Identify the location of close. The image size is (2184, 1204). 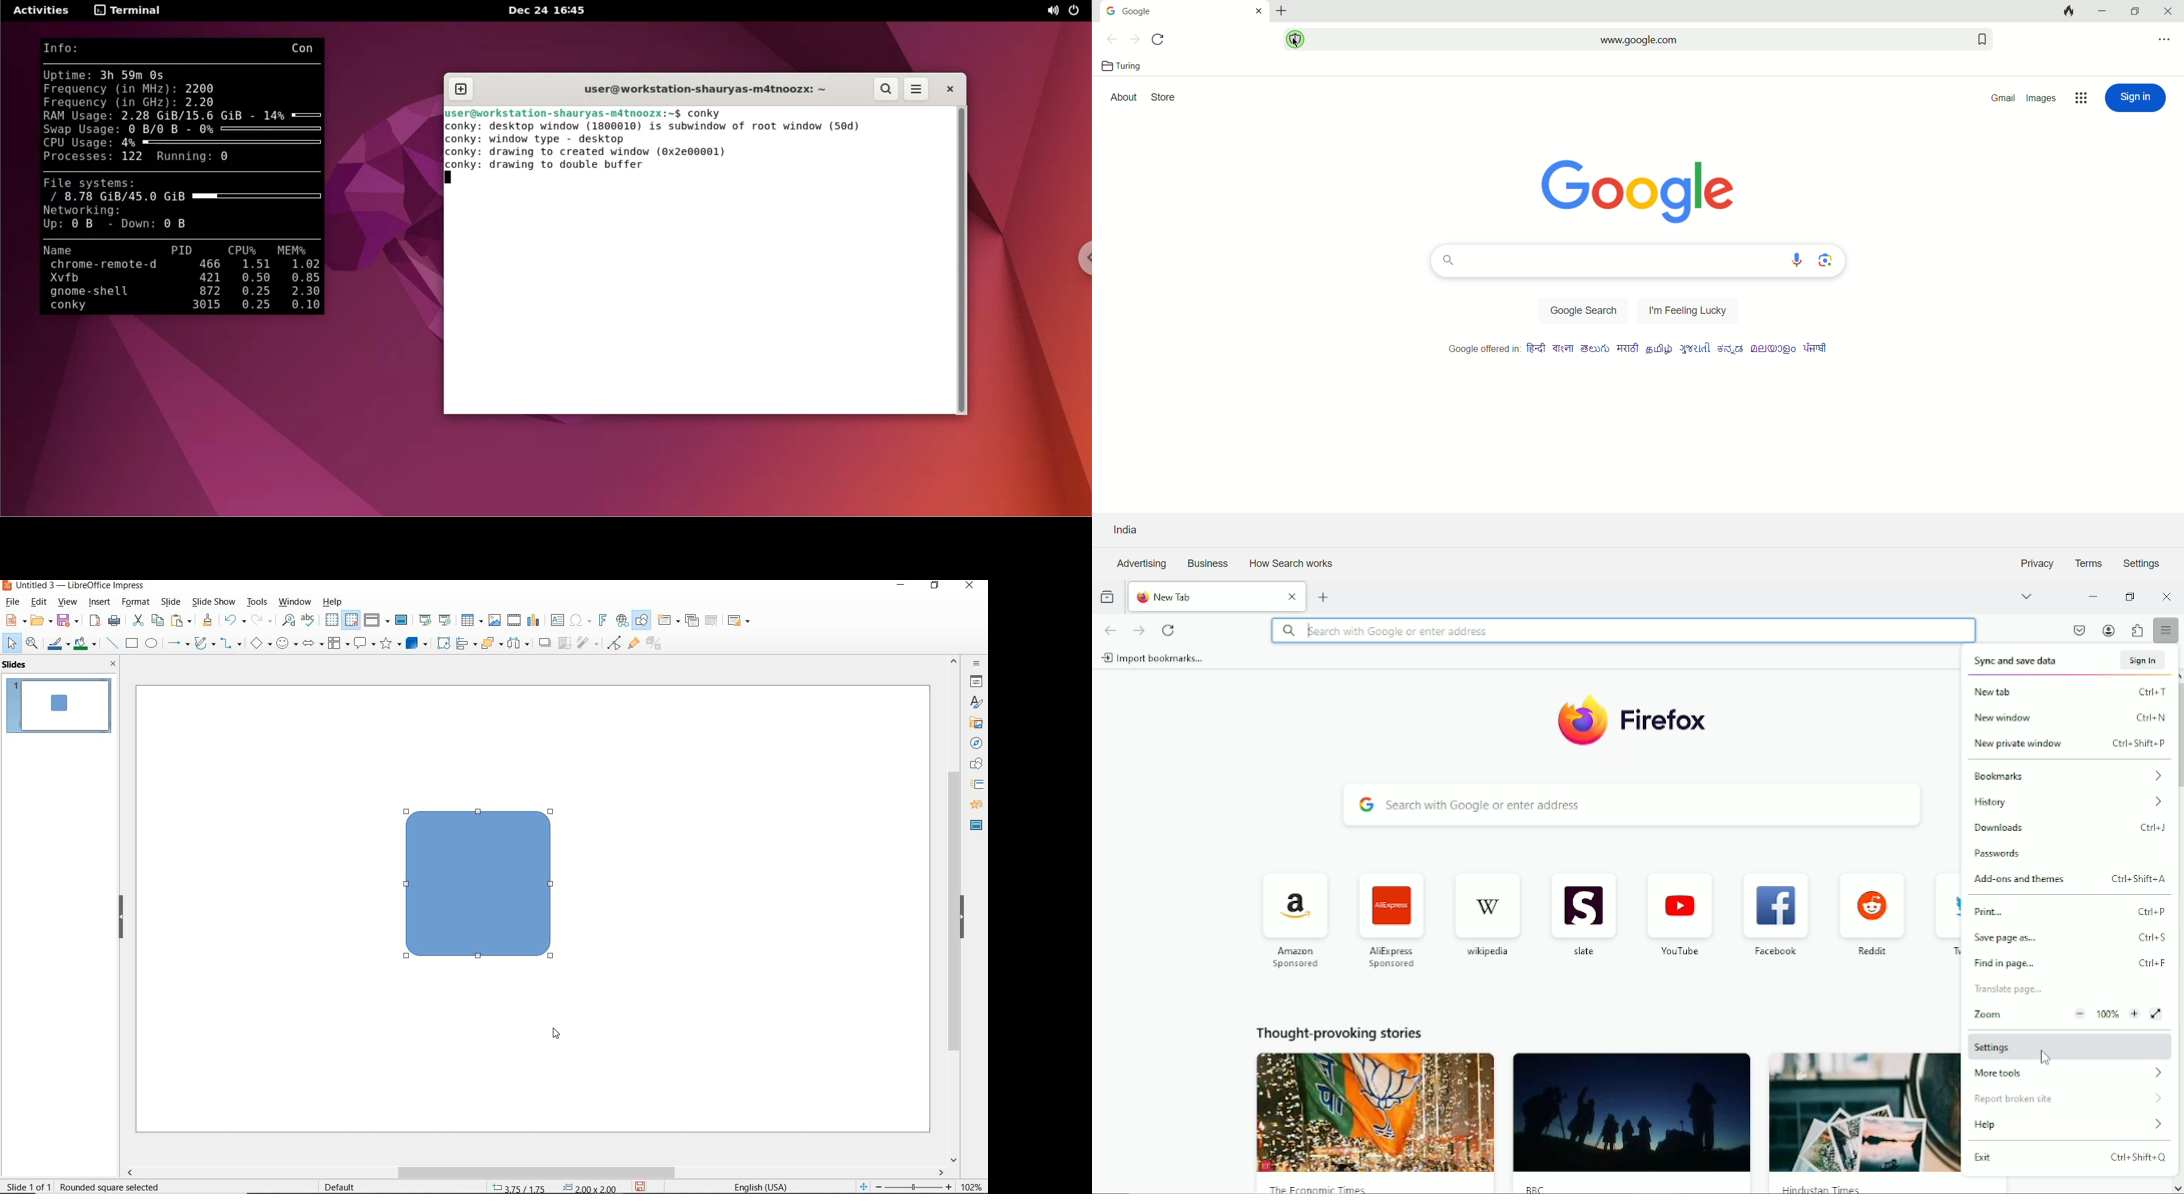
(1293, 597).